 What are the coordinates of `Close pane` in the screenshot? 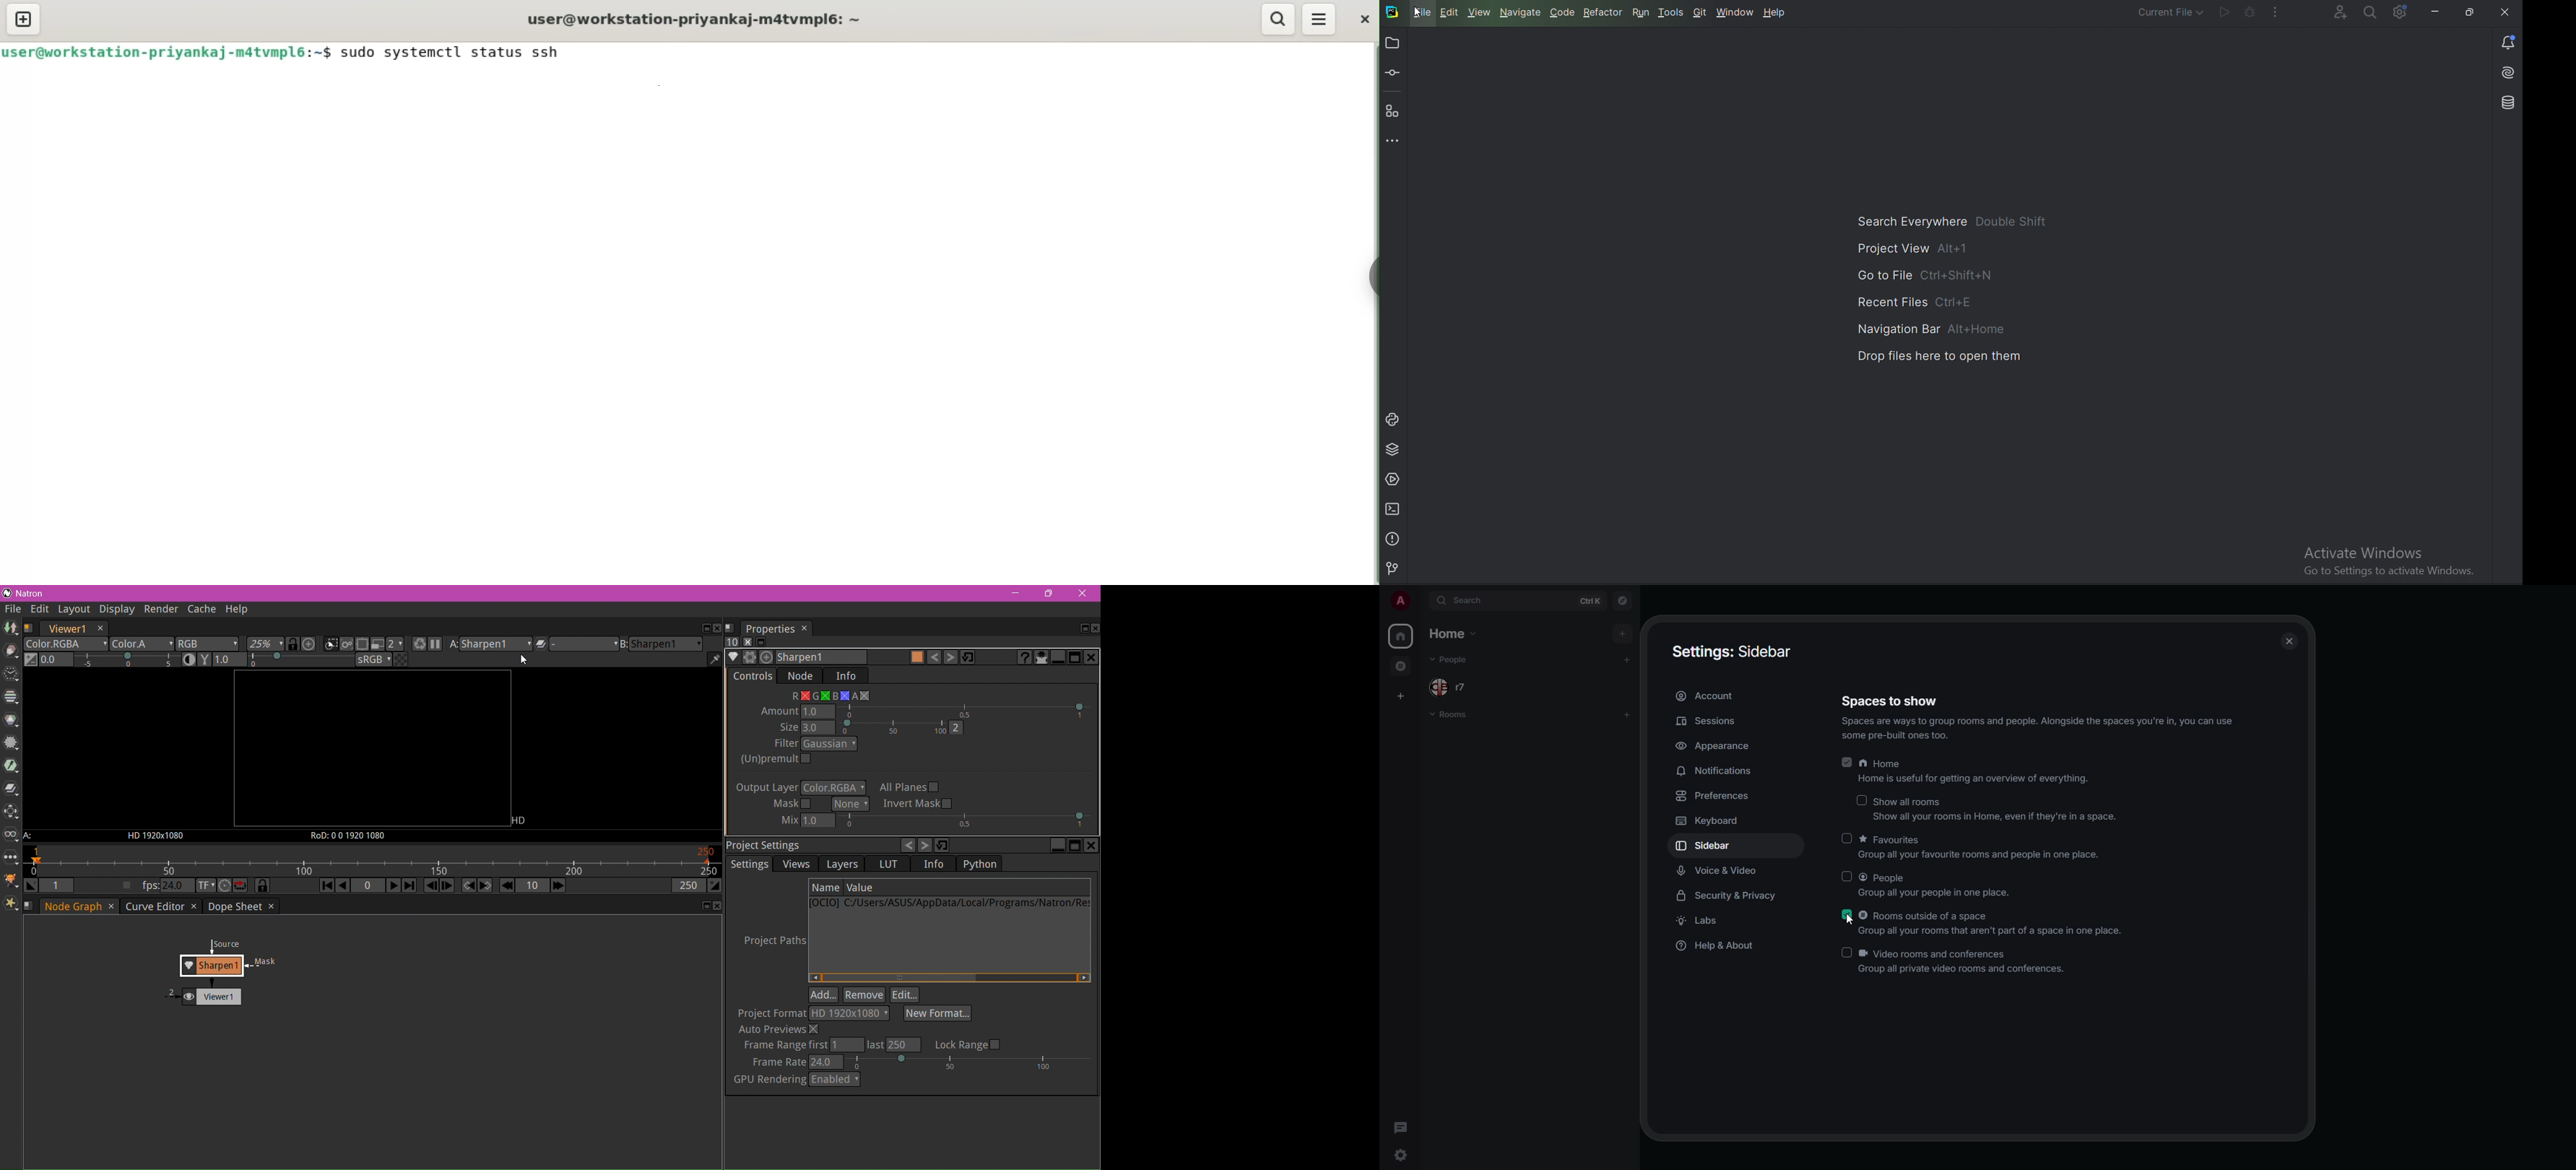 It's located at (717, 629).